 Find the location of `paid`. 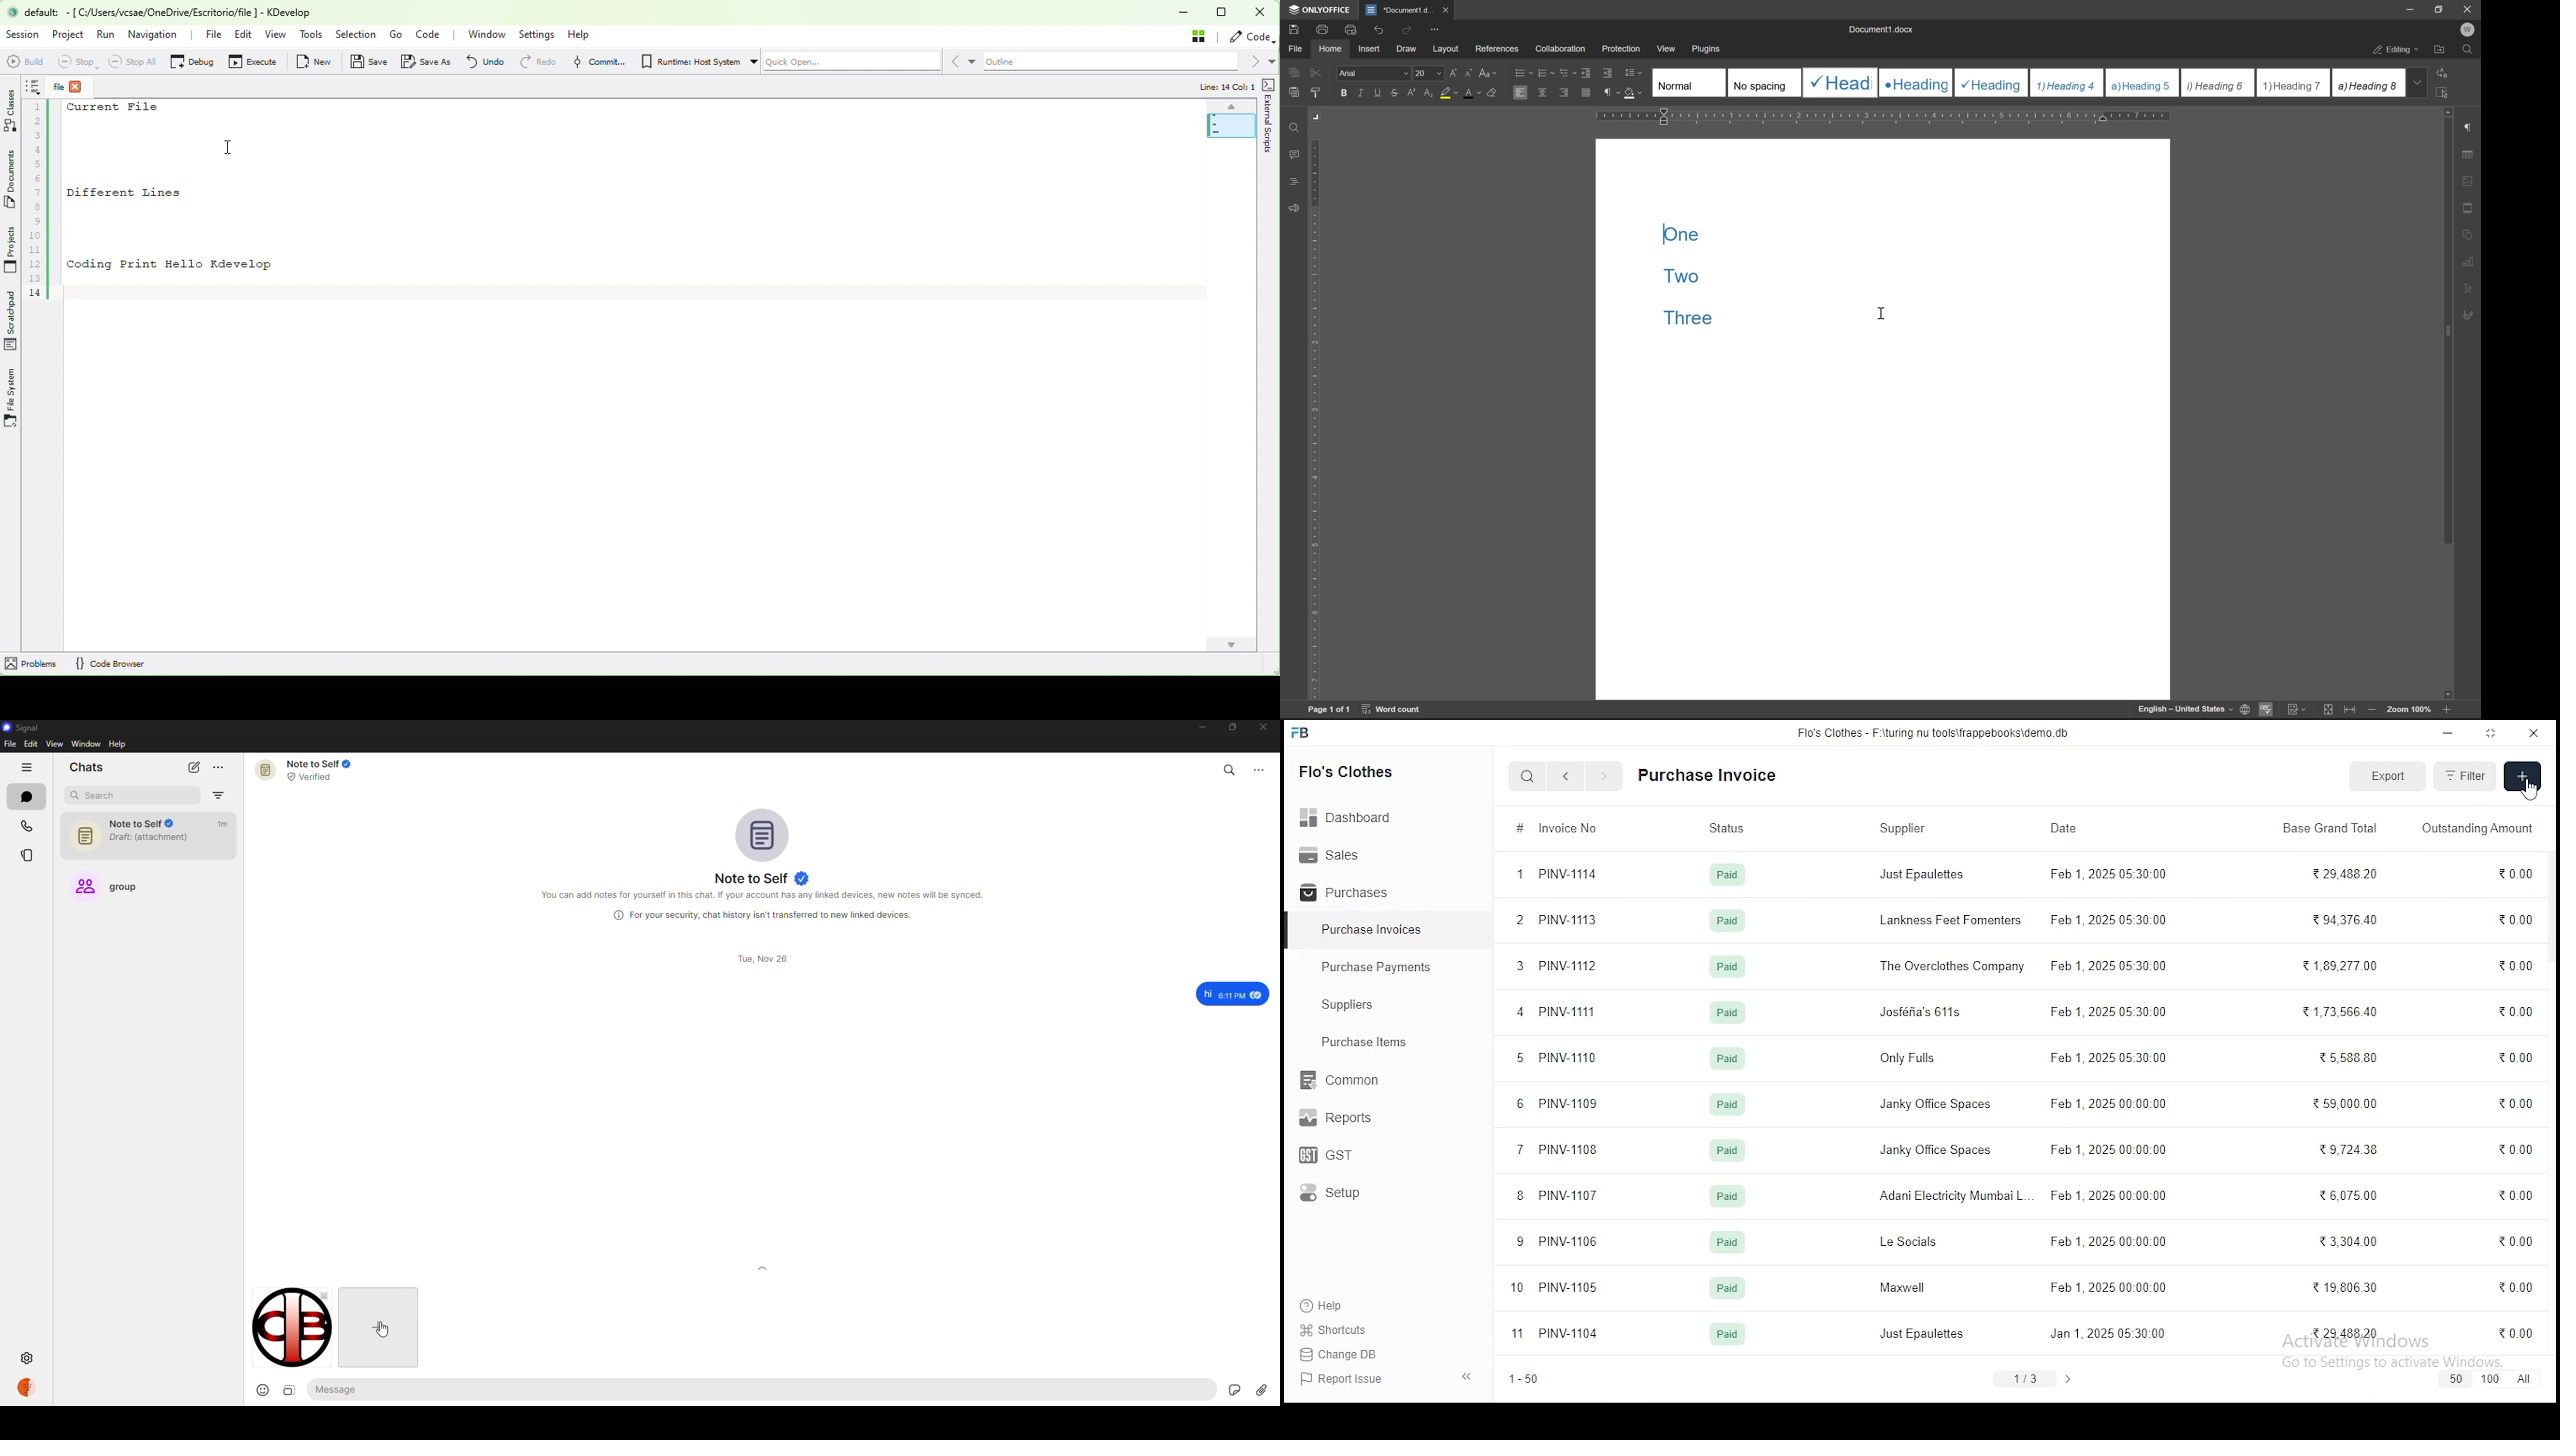

paid is located at coordinates (1729, 1333).